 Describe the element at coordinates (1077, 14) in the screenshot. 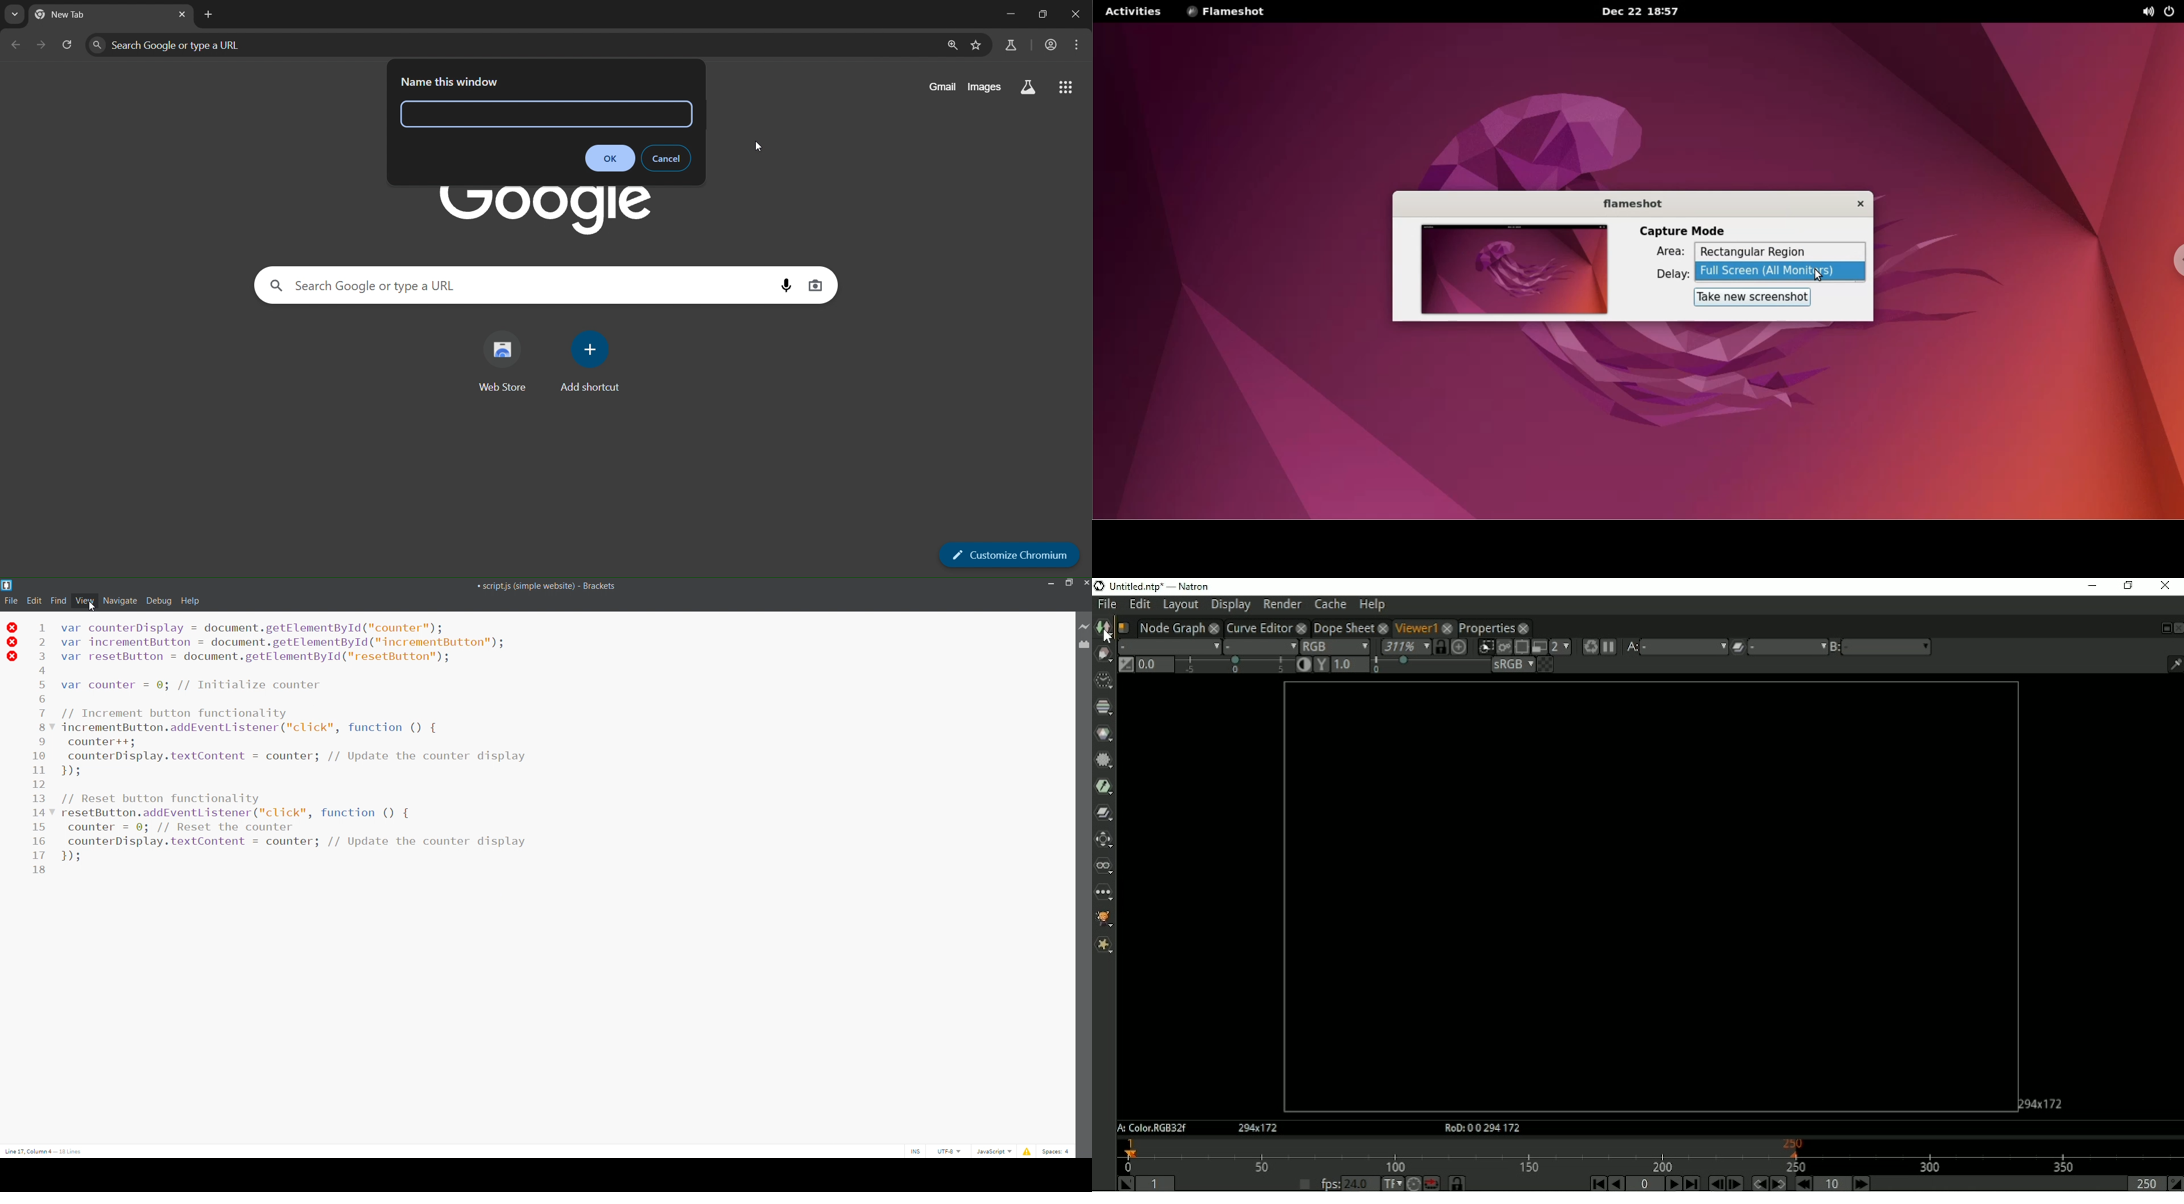

I see `close` at that location.